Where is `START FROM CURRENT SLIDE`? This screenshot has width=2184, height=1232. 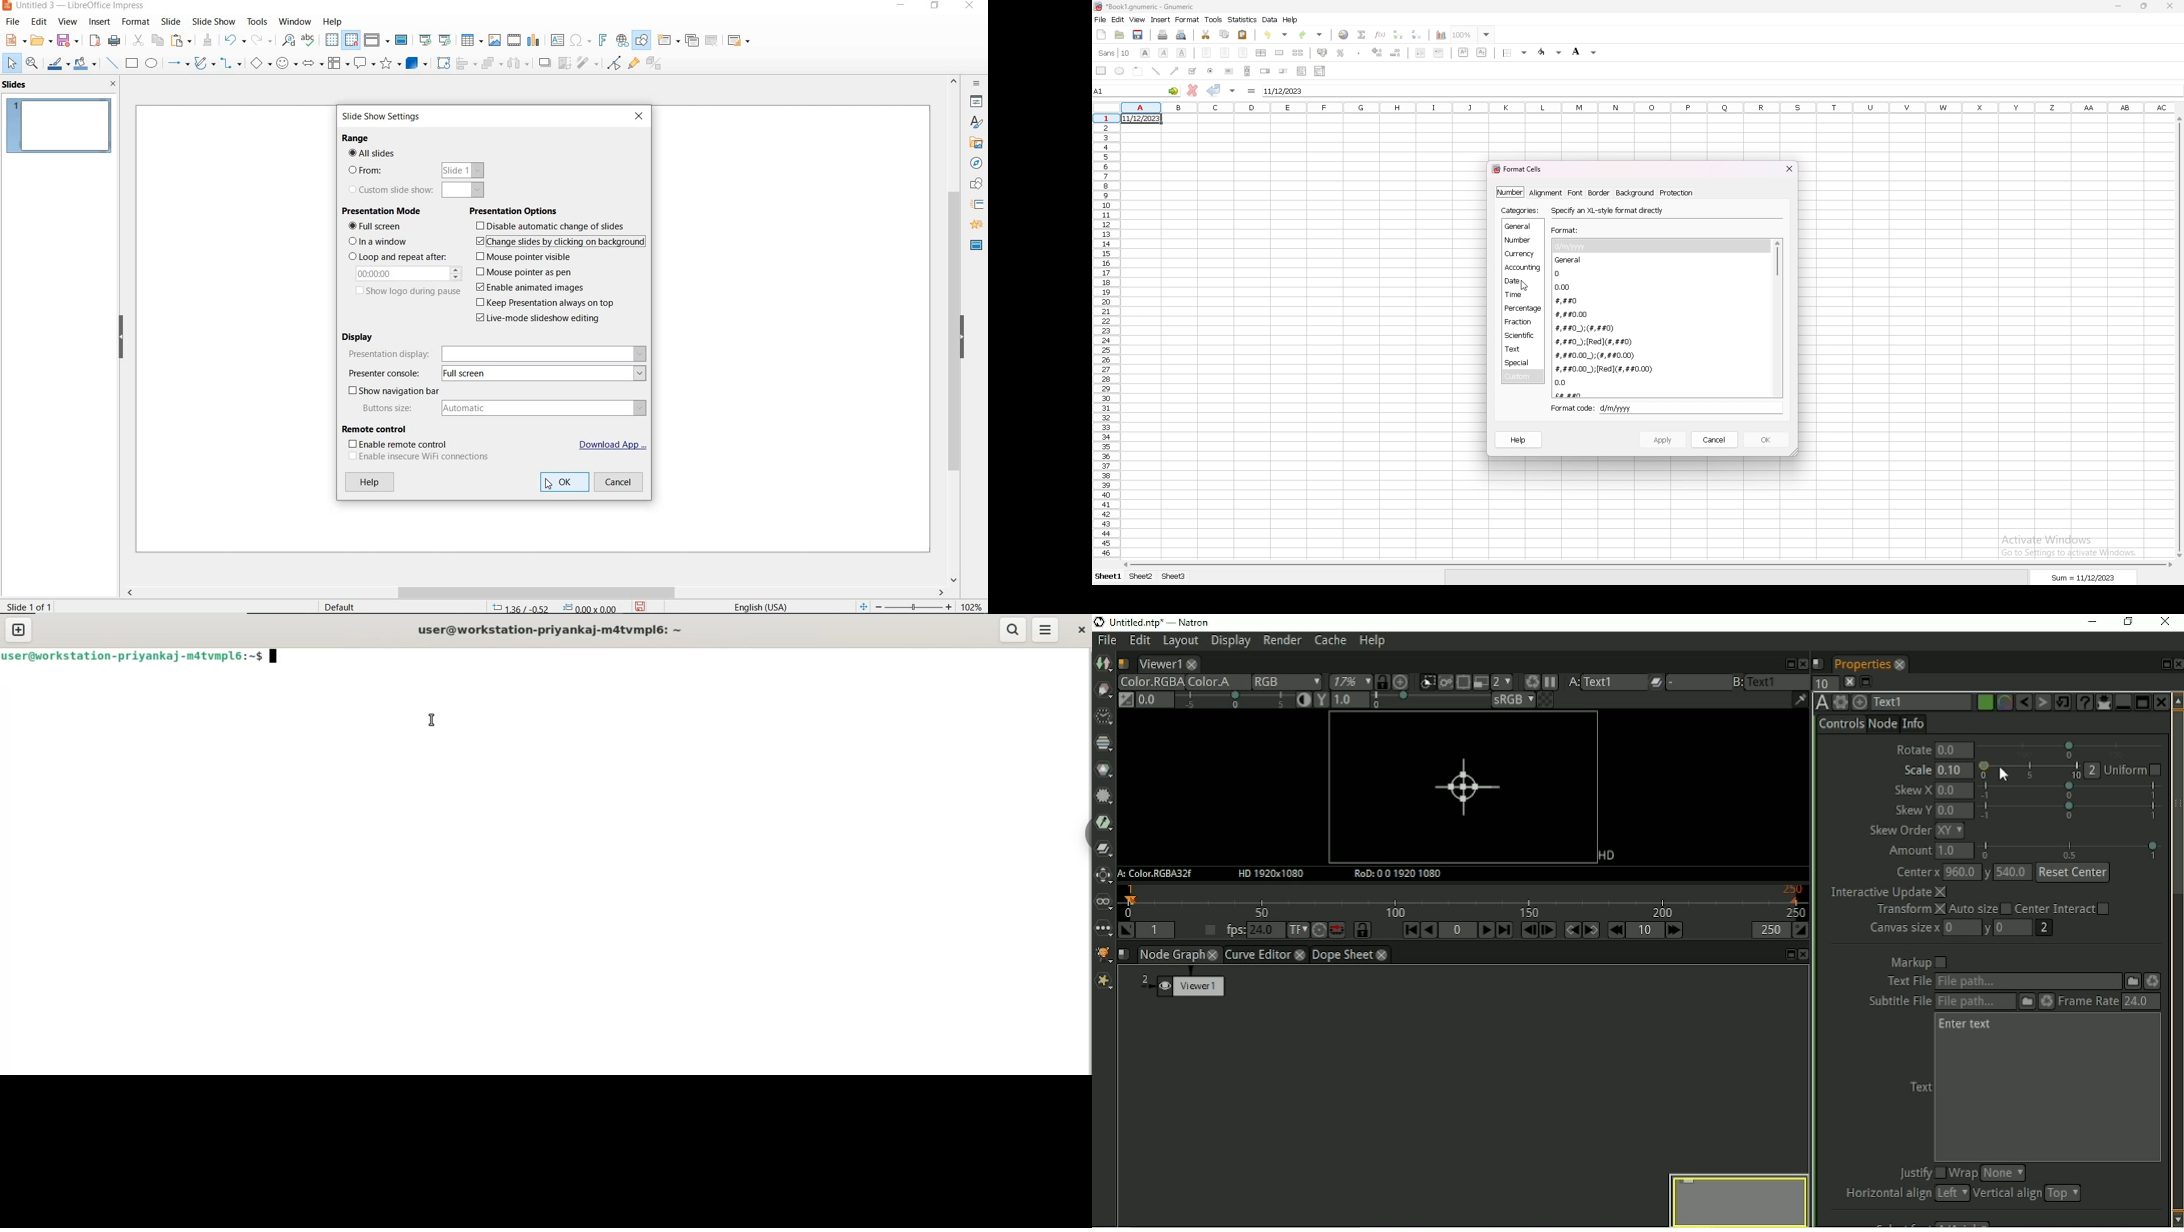 START FROM CURRENT SLIDE is located at coordinates (445, 39).